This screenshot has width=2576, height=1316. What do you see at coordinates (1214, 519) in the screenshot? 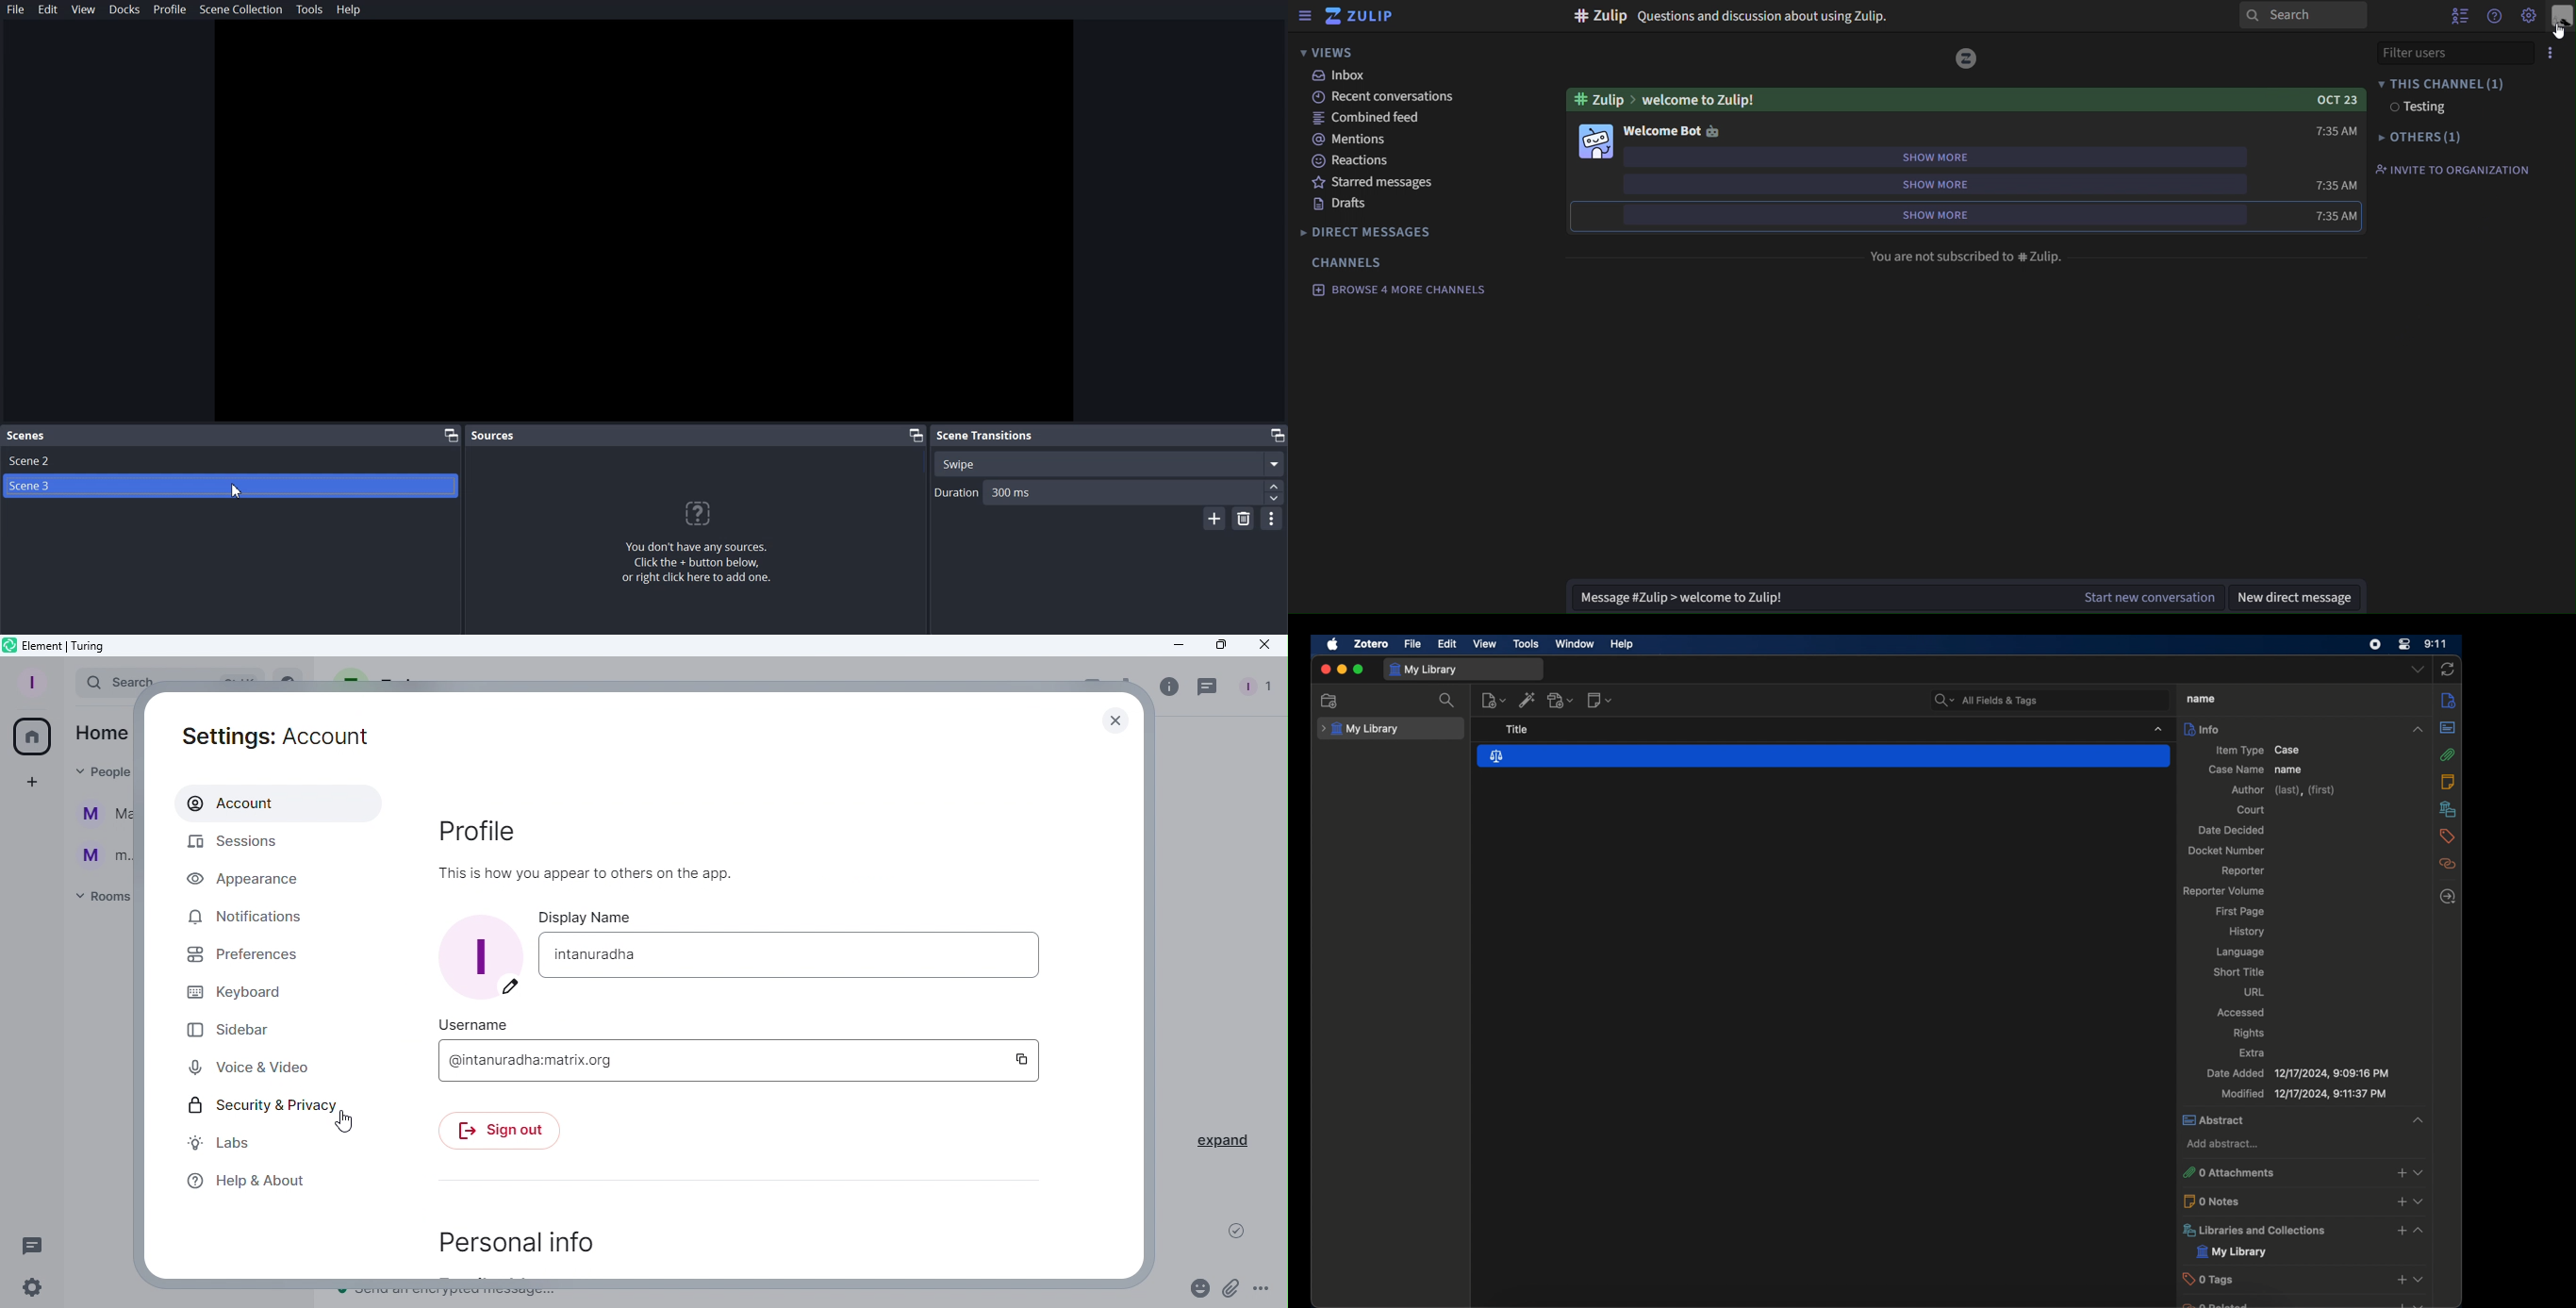
I see `Add Scene Transition` at bounding box center [1214, 519].